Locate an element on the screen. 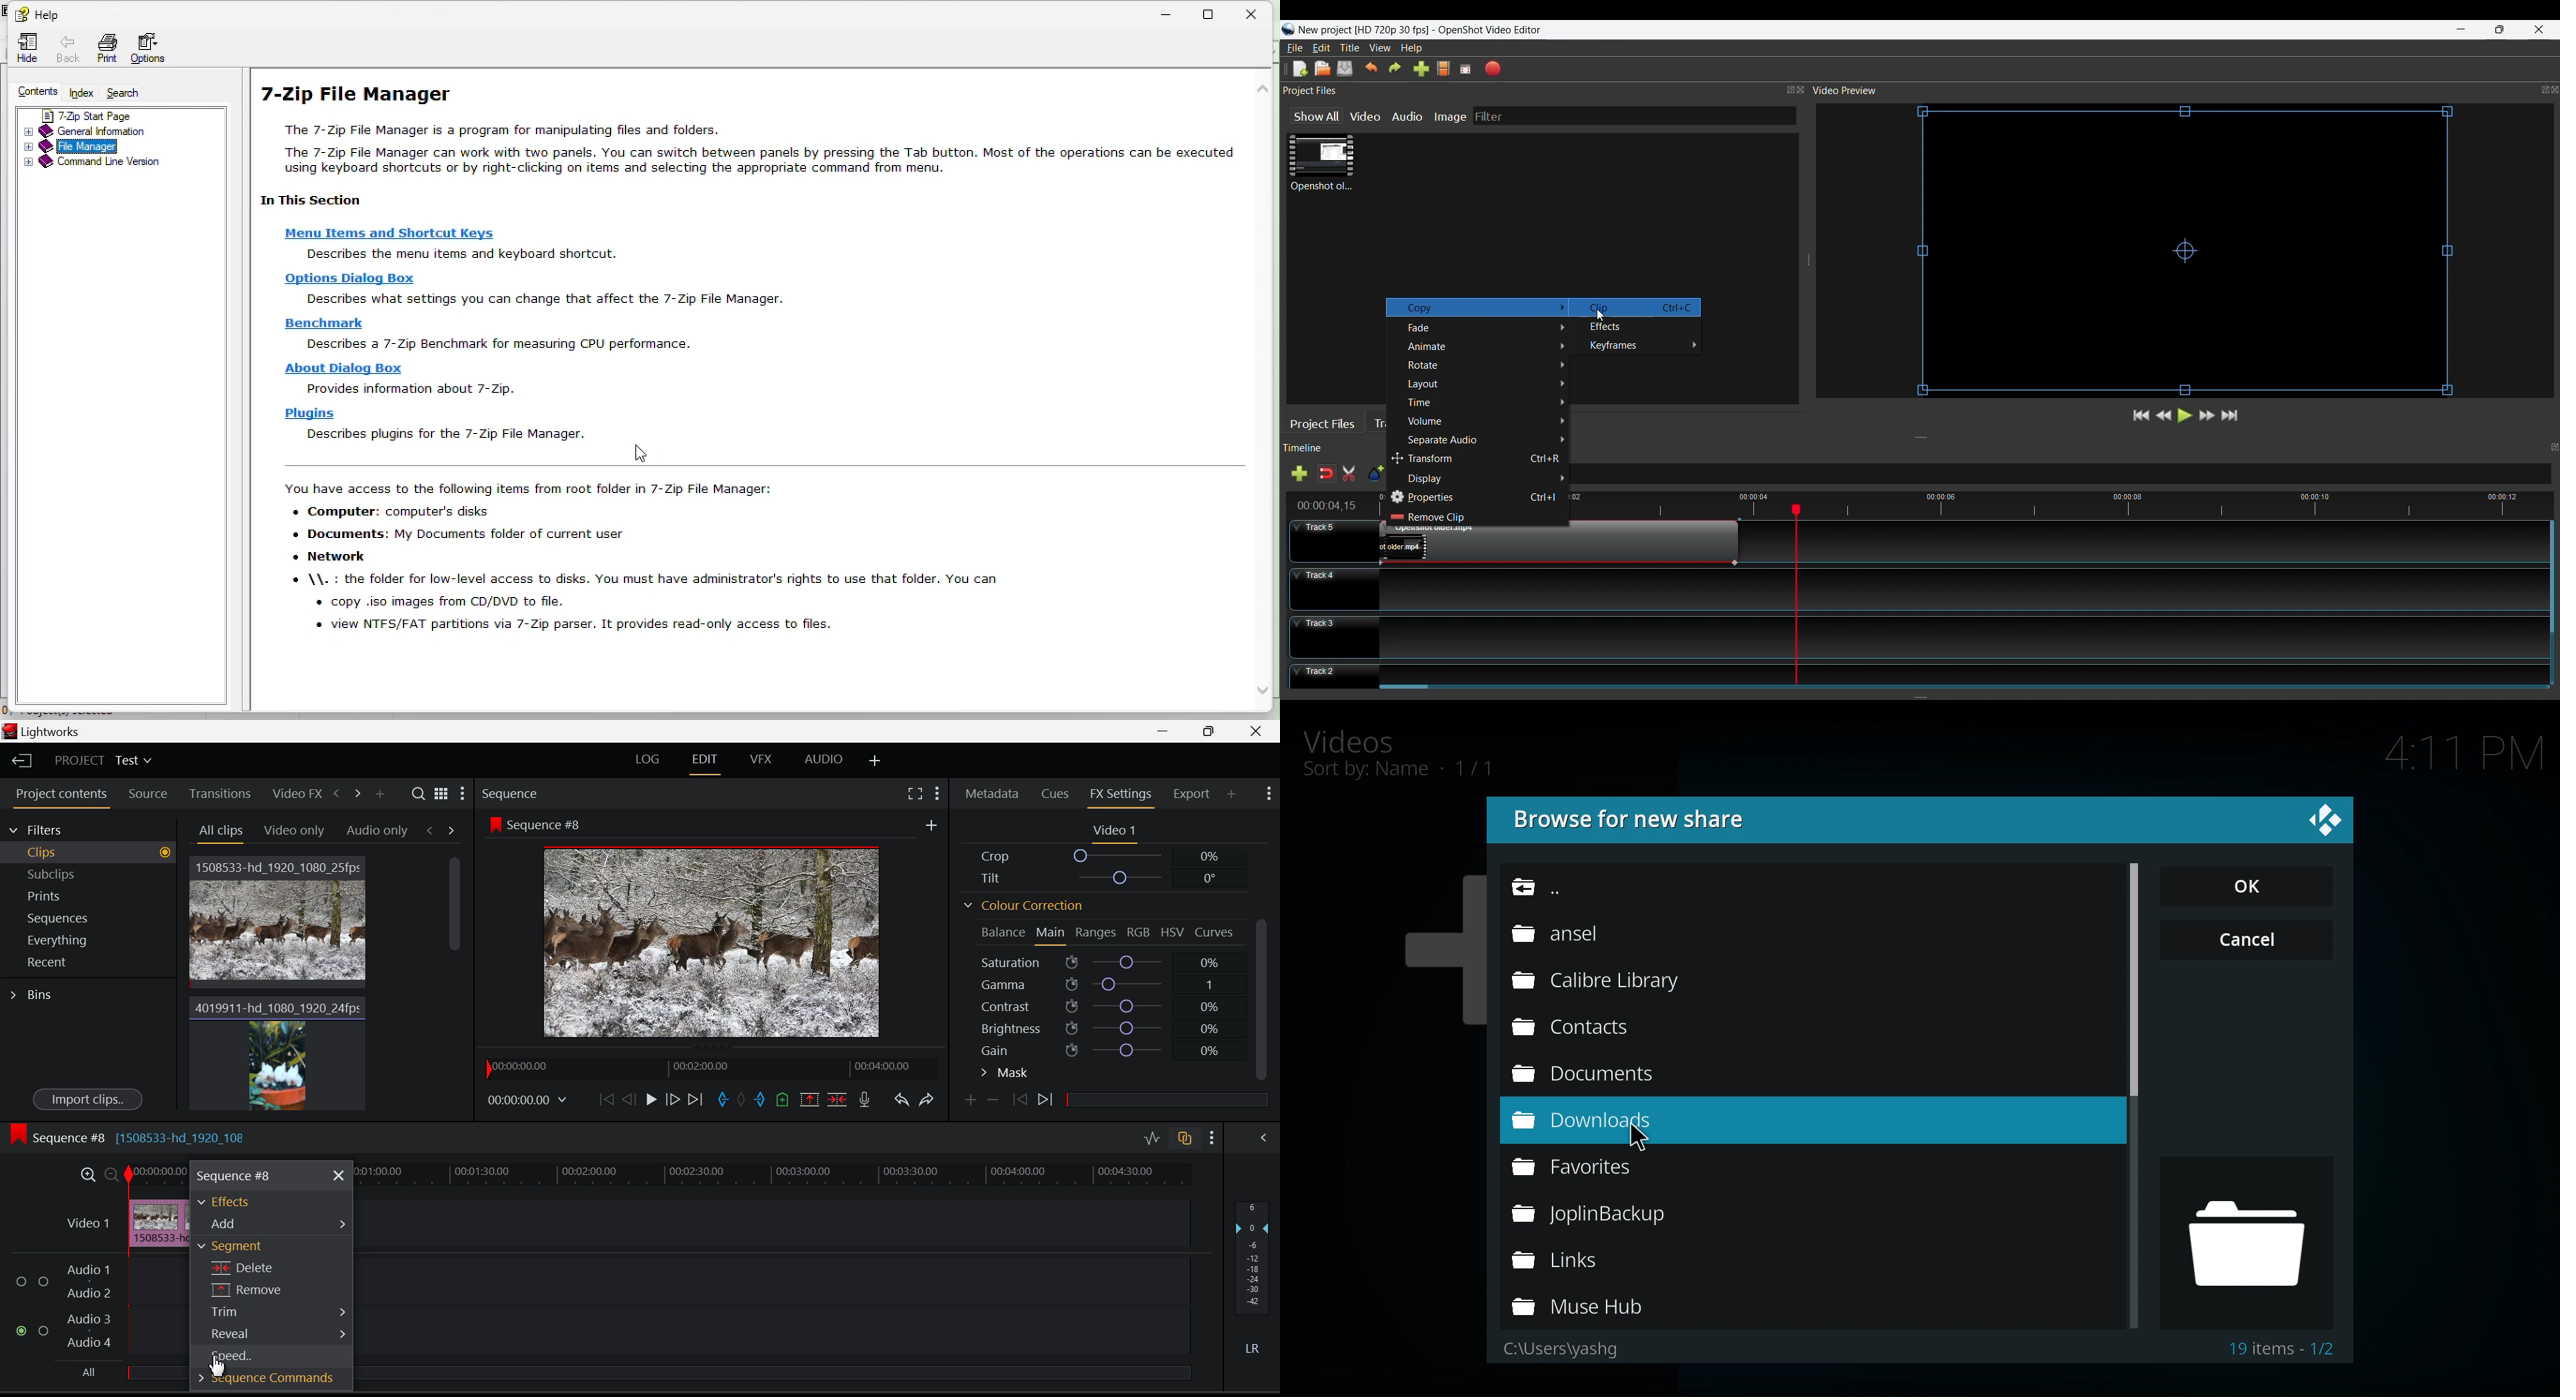 This screenshot has width=2576, height=1400. Favorites is located at coordinates (1599, 1166).